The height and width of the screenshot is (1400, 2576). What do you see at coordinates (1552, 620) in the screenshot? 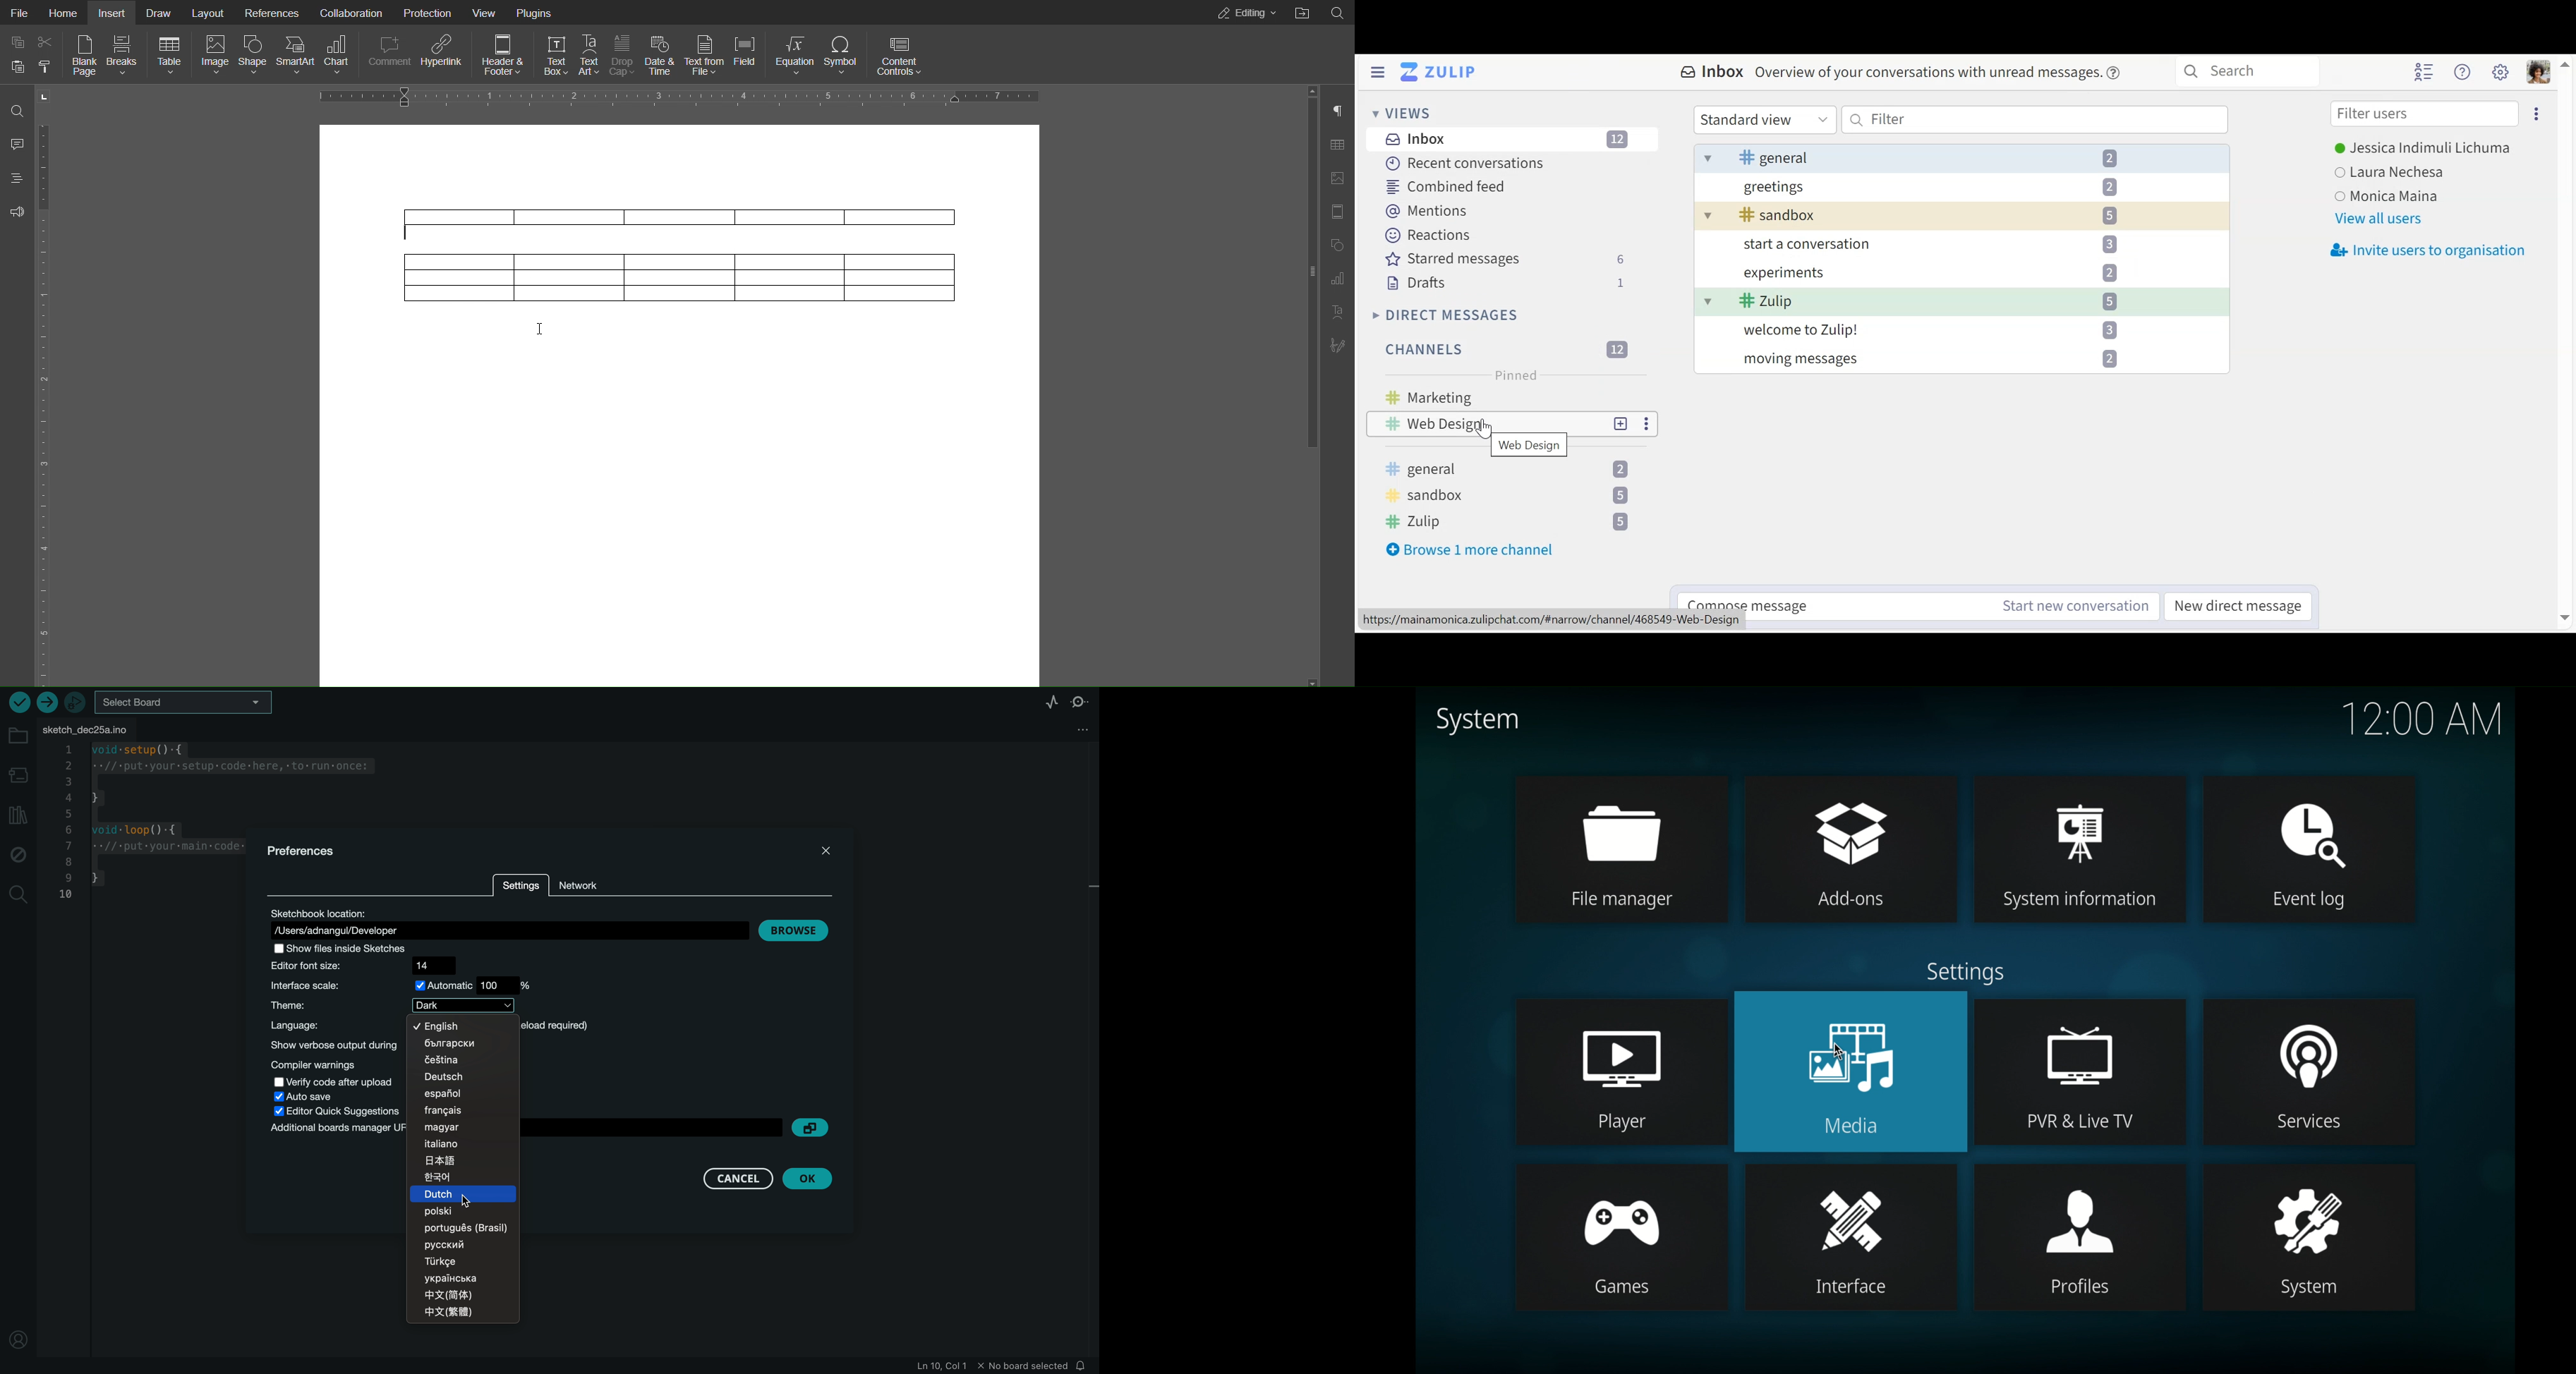
I see `https://mainamonica.zulipchat.com/#narrow/channel/468549-Web-Design` at bounding box center [1552, 620].